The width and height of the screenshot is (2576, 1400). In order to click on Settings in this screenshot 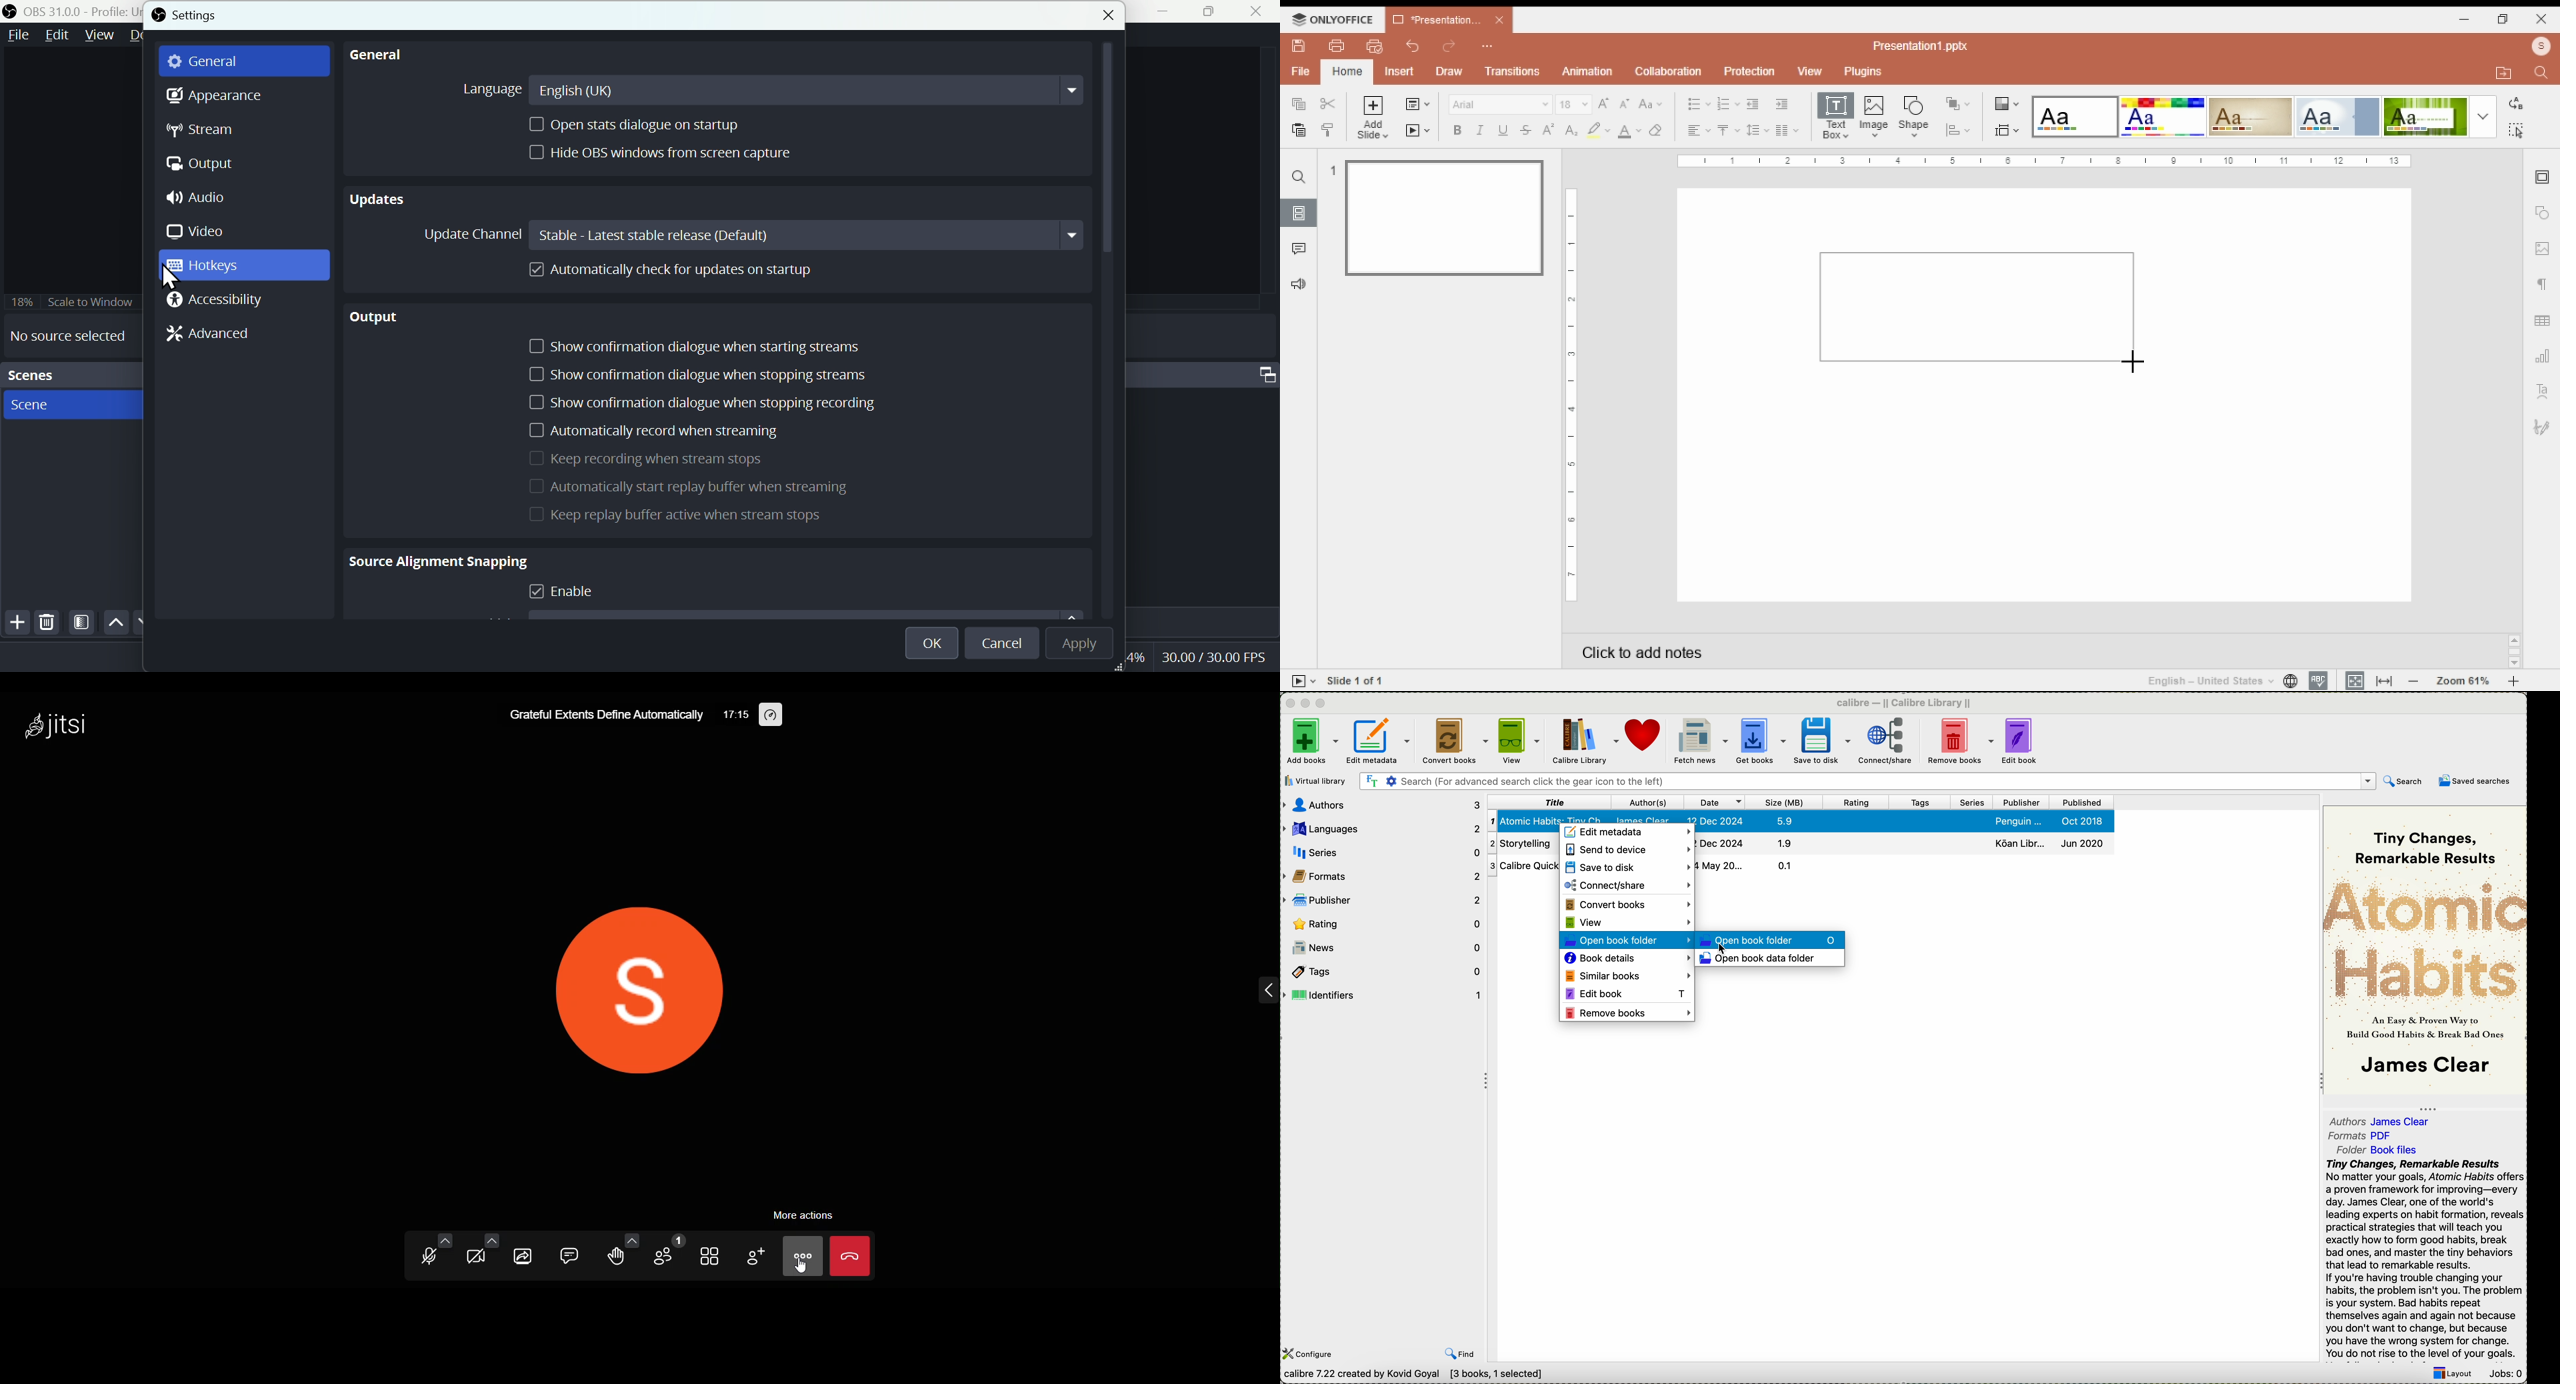, I will do `click(191, 15)`.